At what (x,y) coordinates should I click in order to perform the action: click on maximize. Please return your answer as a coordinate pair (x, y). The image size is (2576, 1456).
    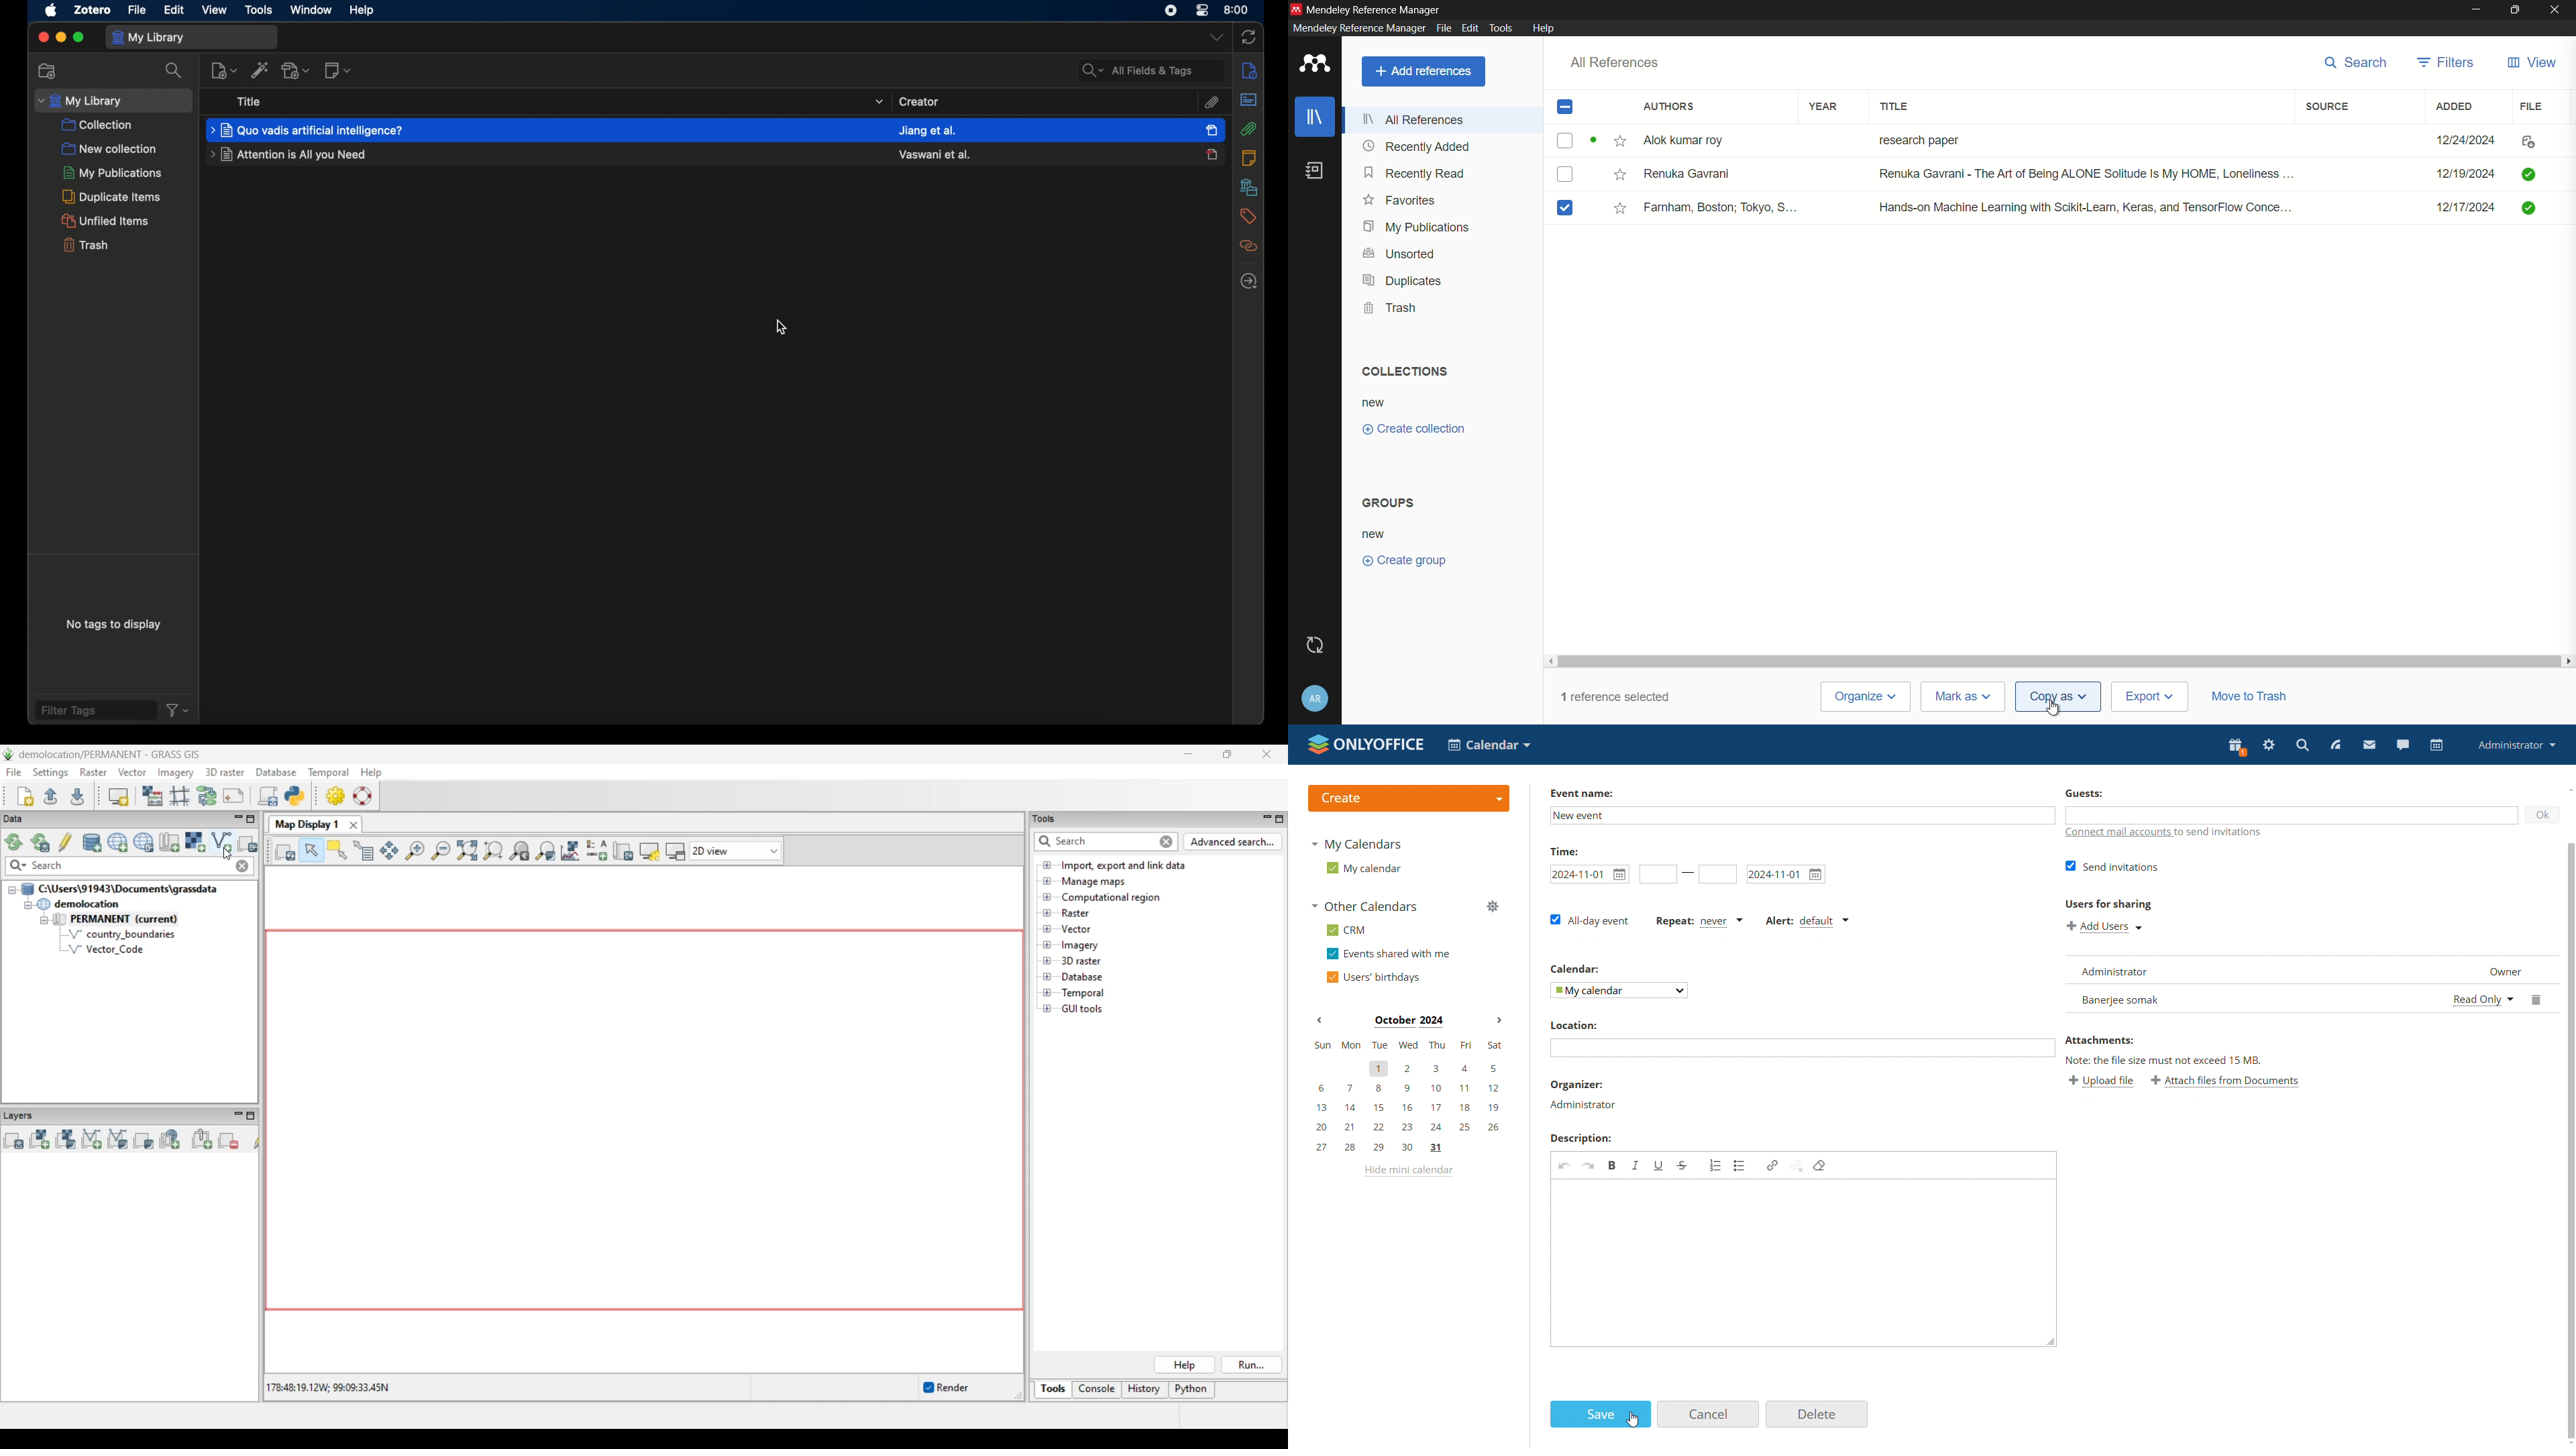
    Looking at the image, I should click on (2512, 9).